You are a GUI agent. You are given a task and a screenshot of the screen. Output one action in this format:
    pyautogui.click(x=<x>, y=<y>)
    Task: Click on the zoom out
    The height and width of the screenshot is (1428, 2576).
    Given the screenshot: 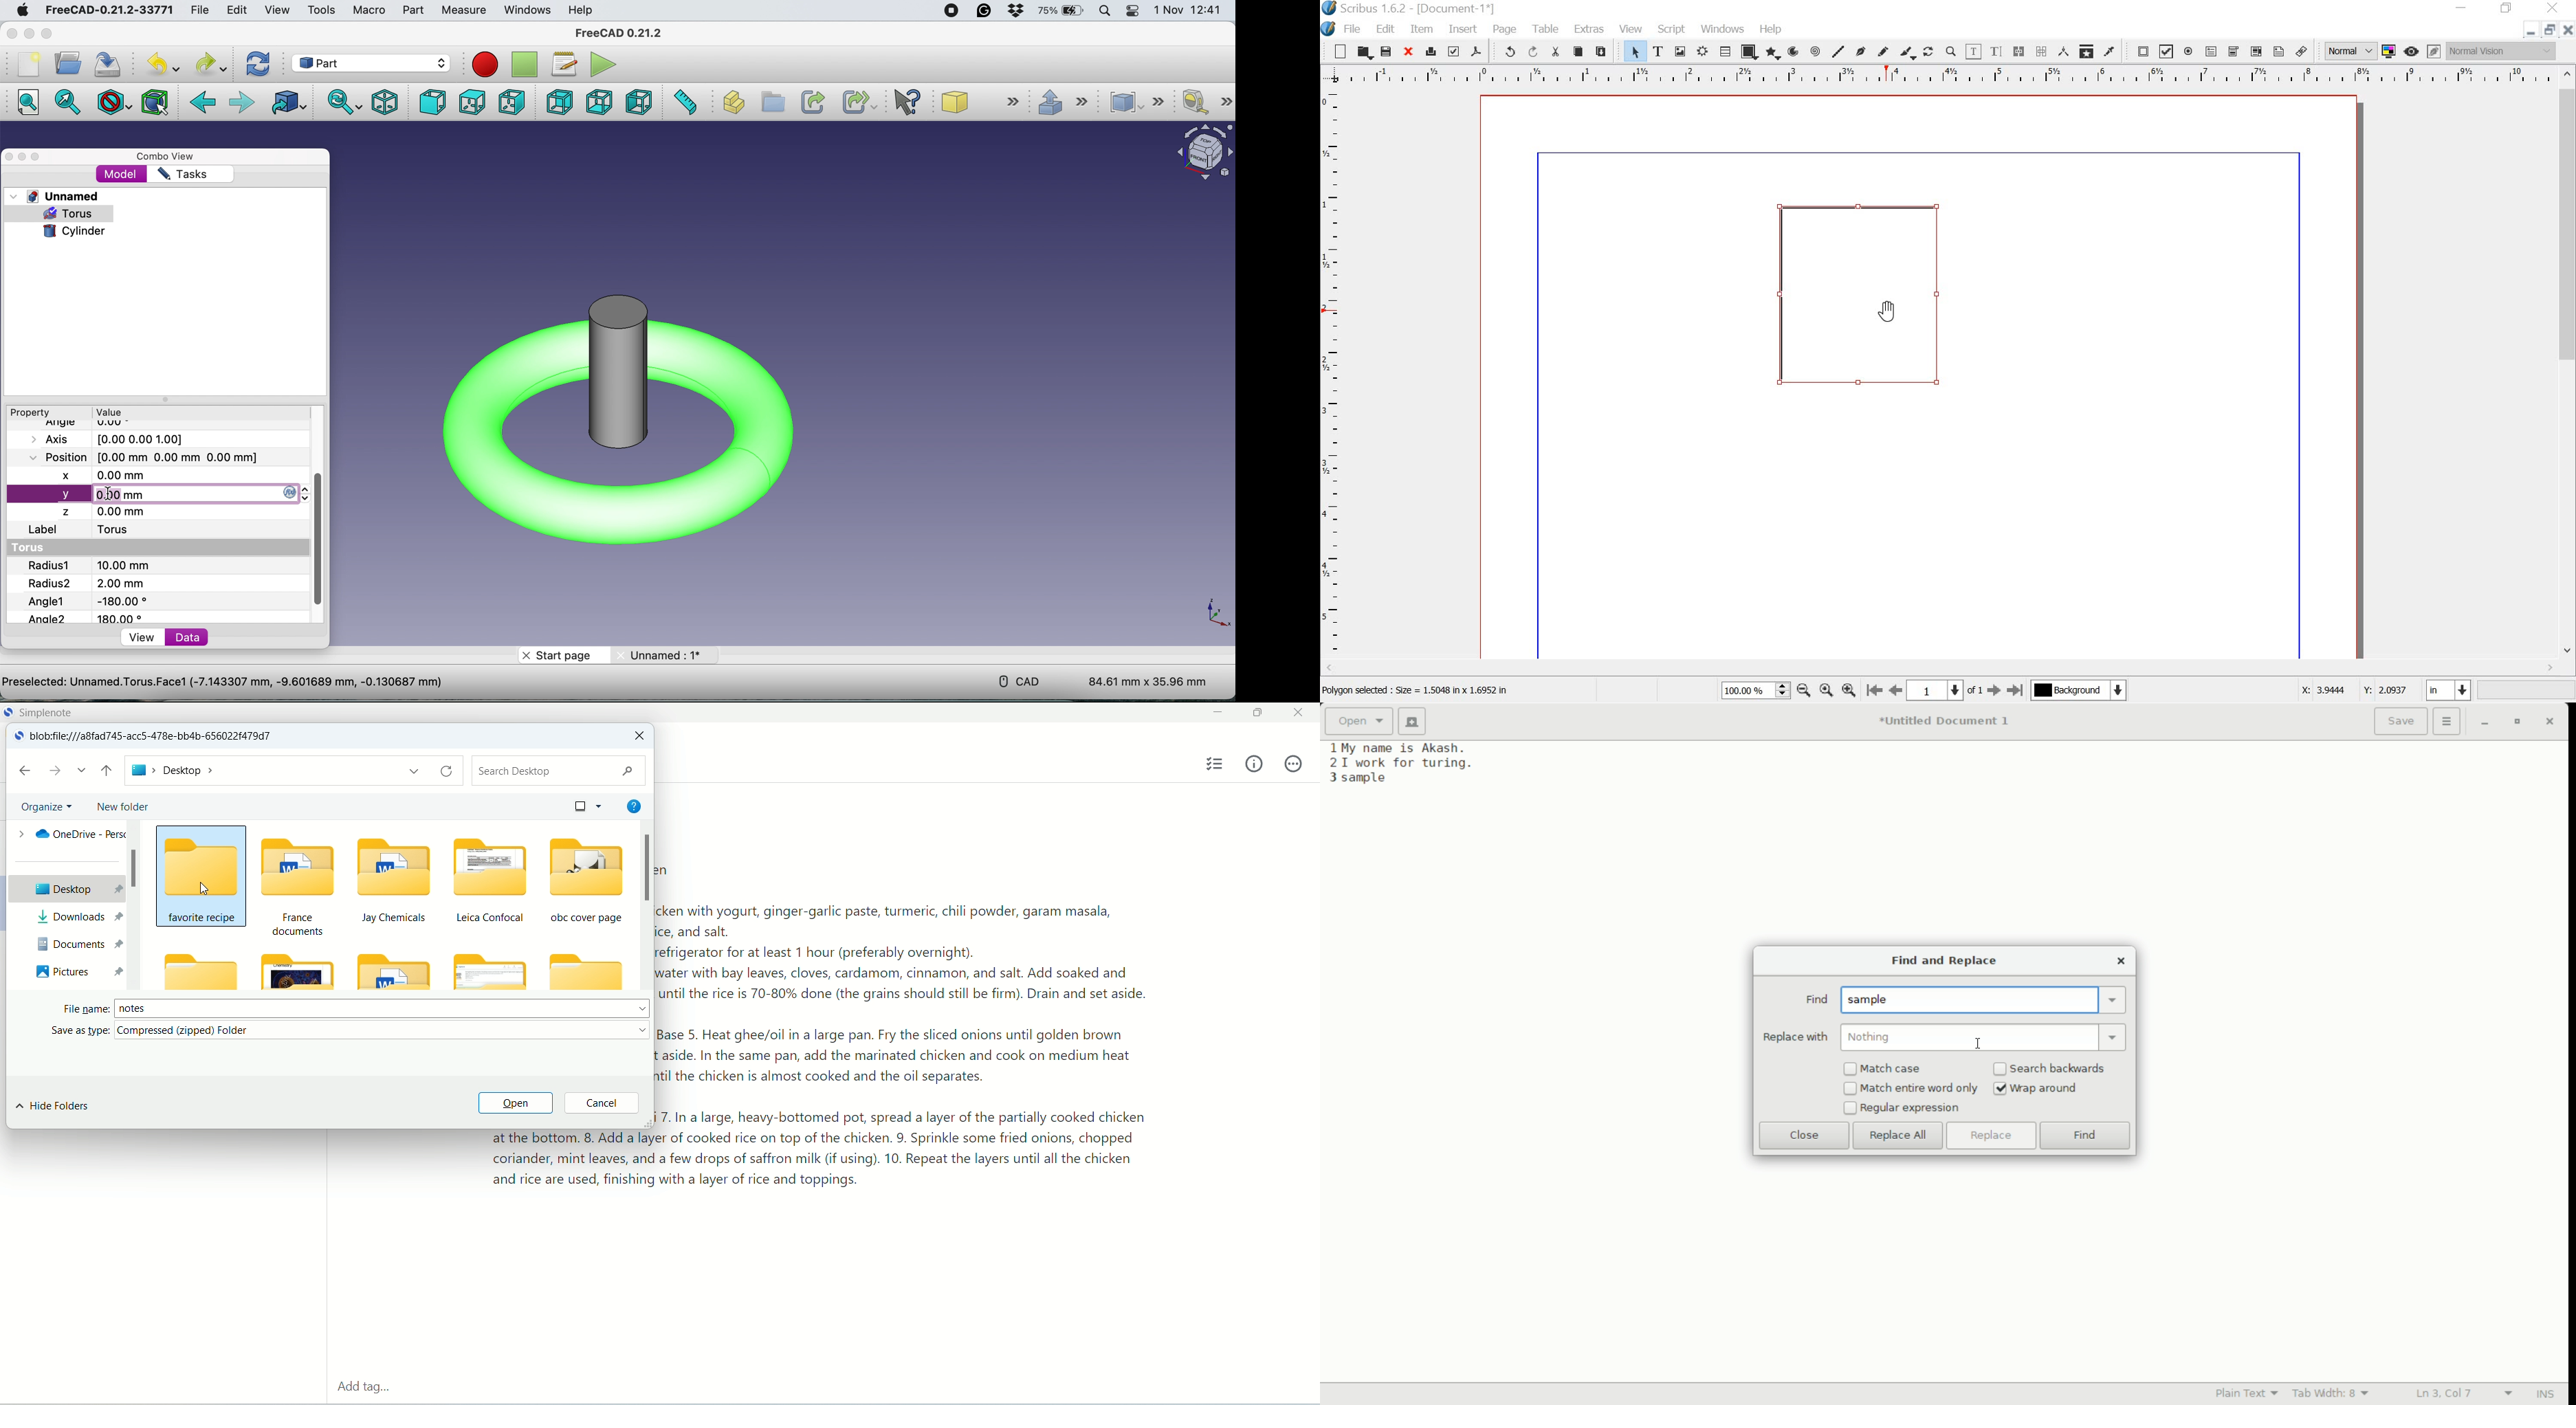 What is the action you would take?
    pyautogui.click(x=1803, y=689)
    